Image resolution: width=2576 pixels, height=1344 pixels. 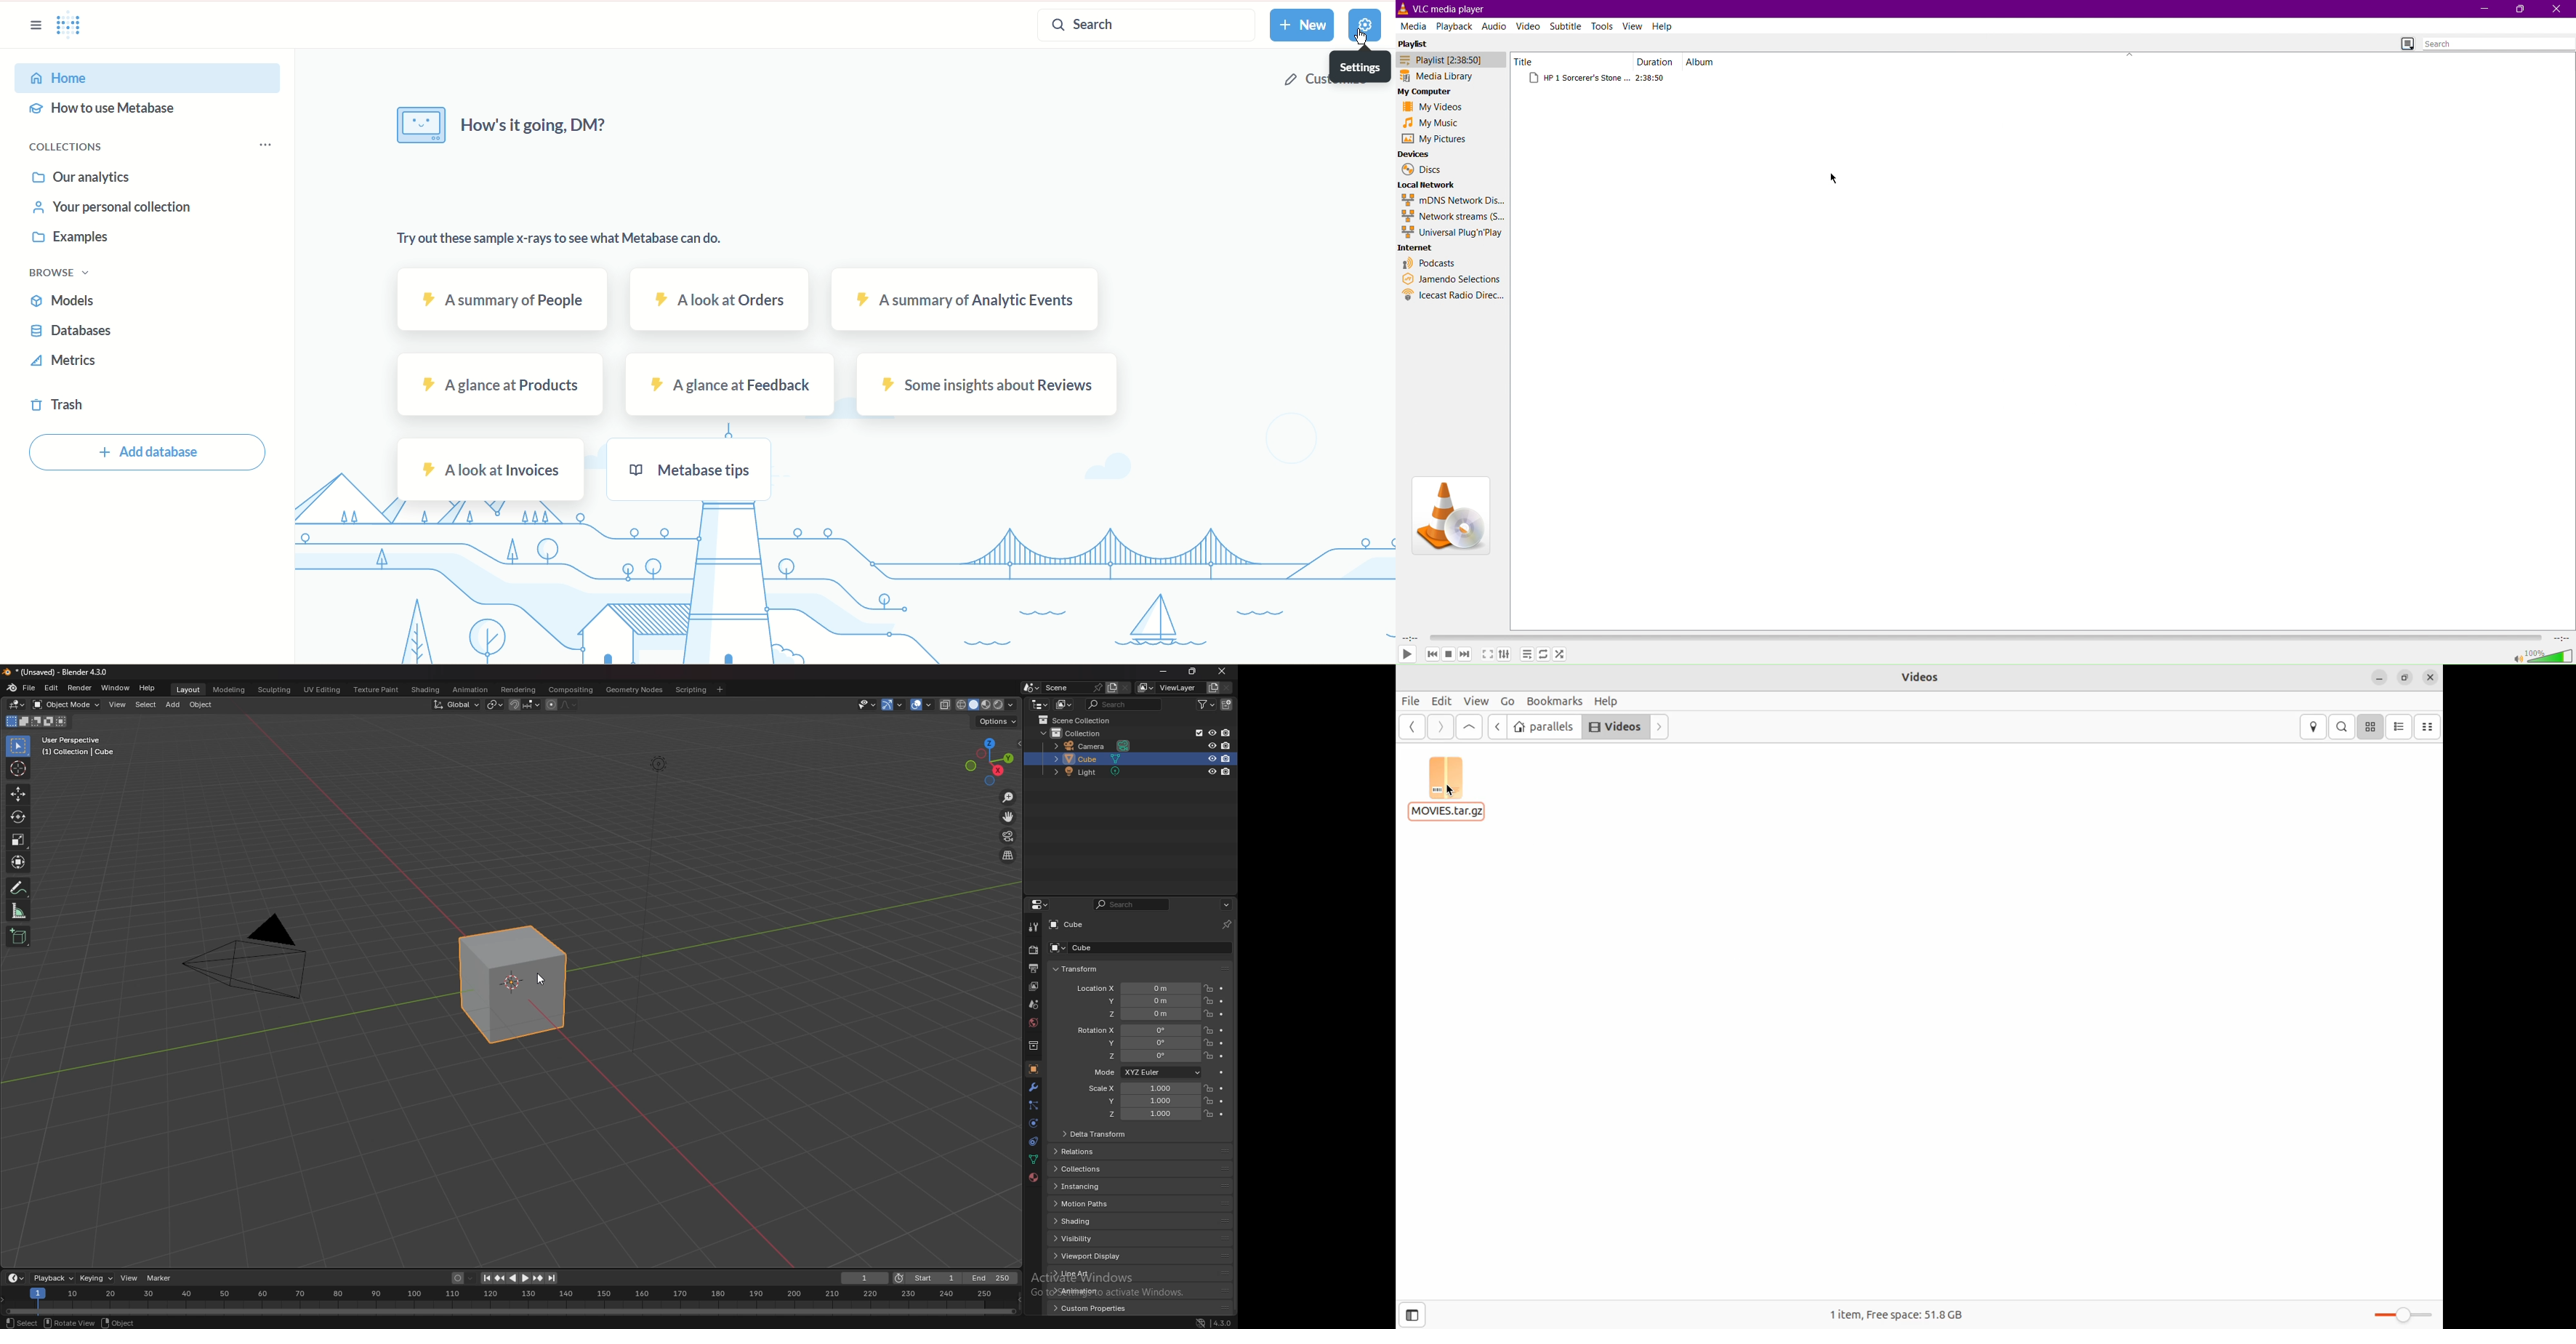 What do you see at coordinates (1432, 654) in the screenshot?
I see `Skip back` at bounding box center [1432, 654].